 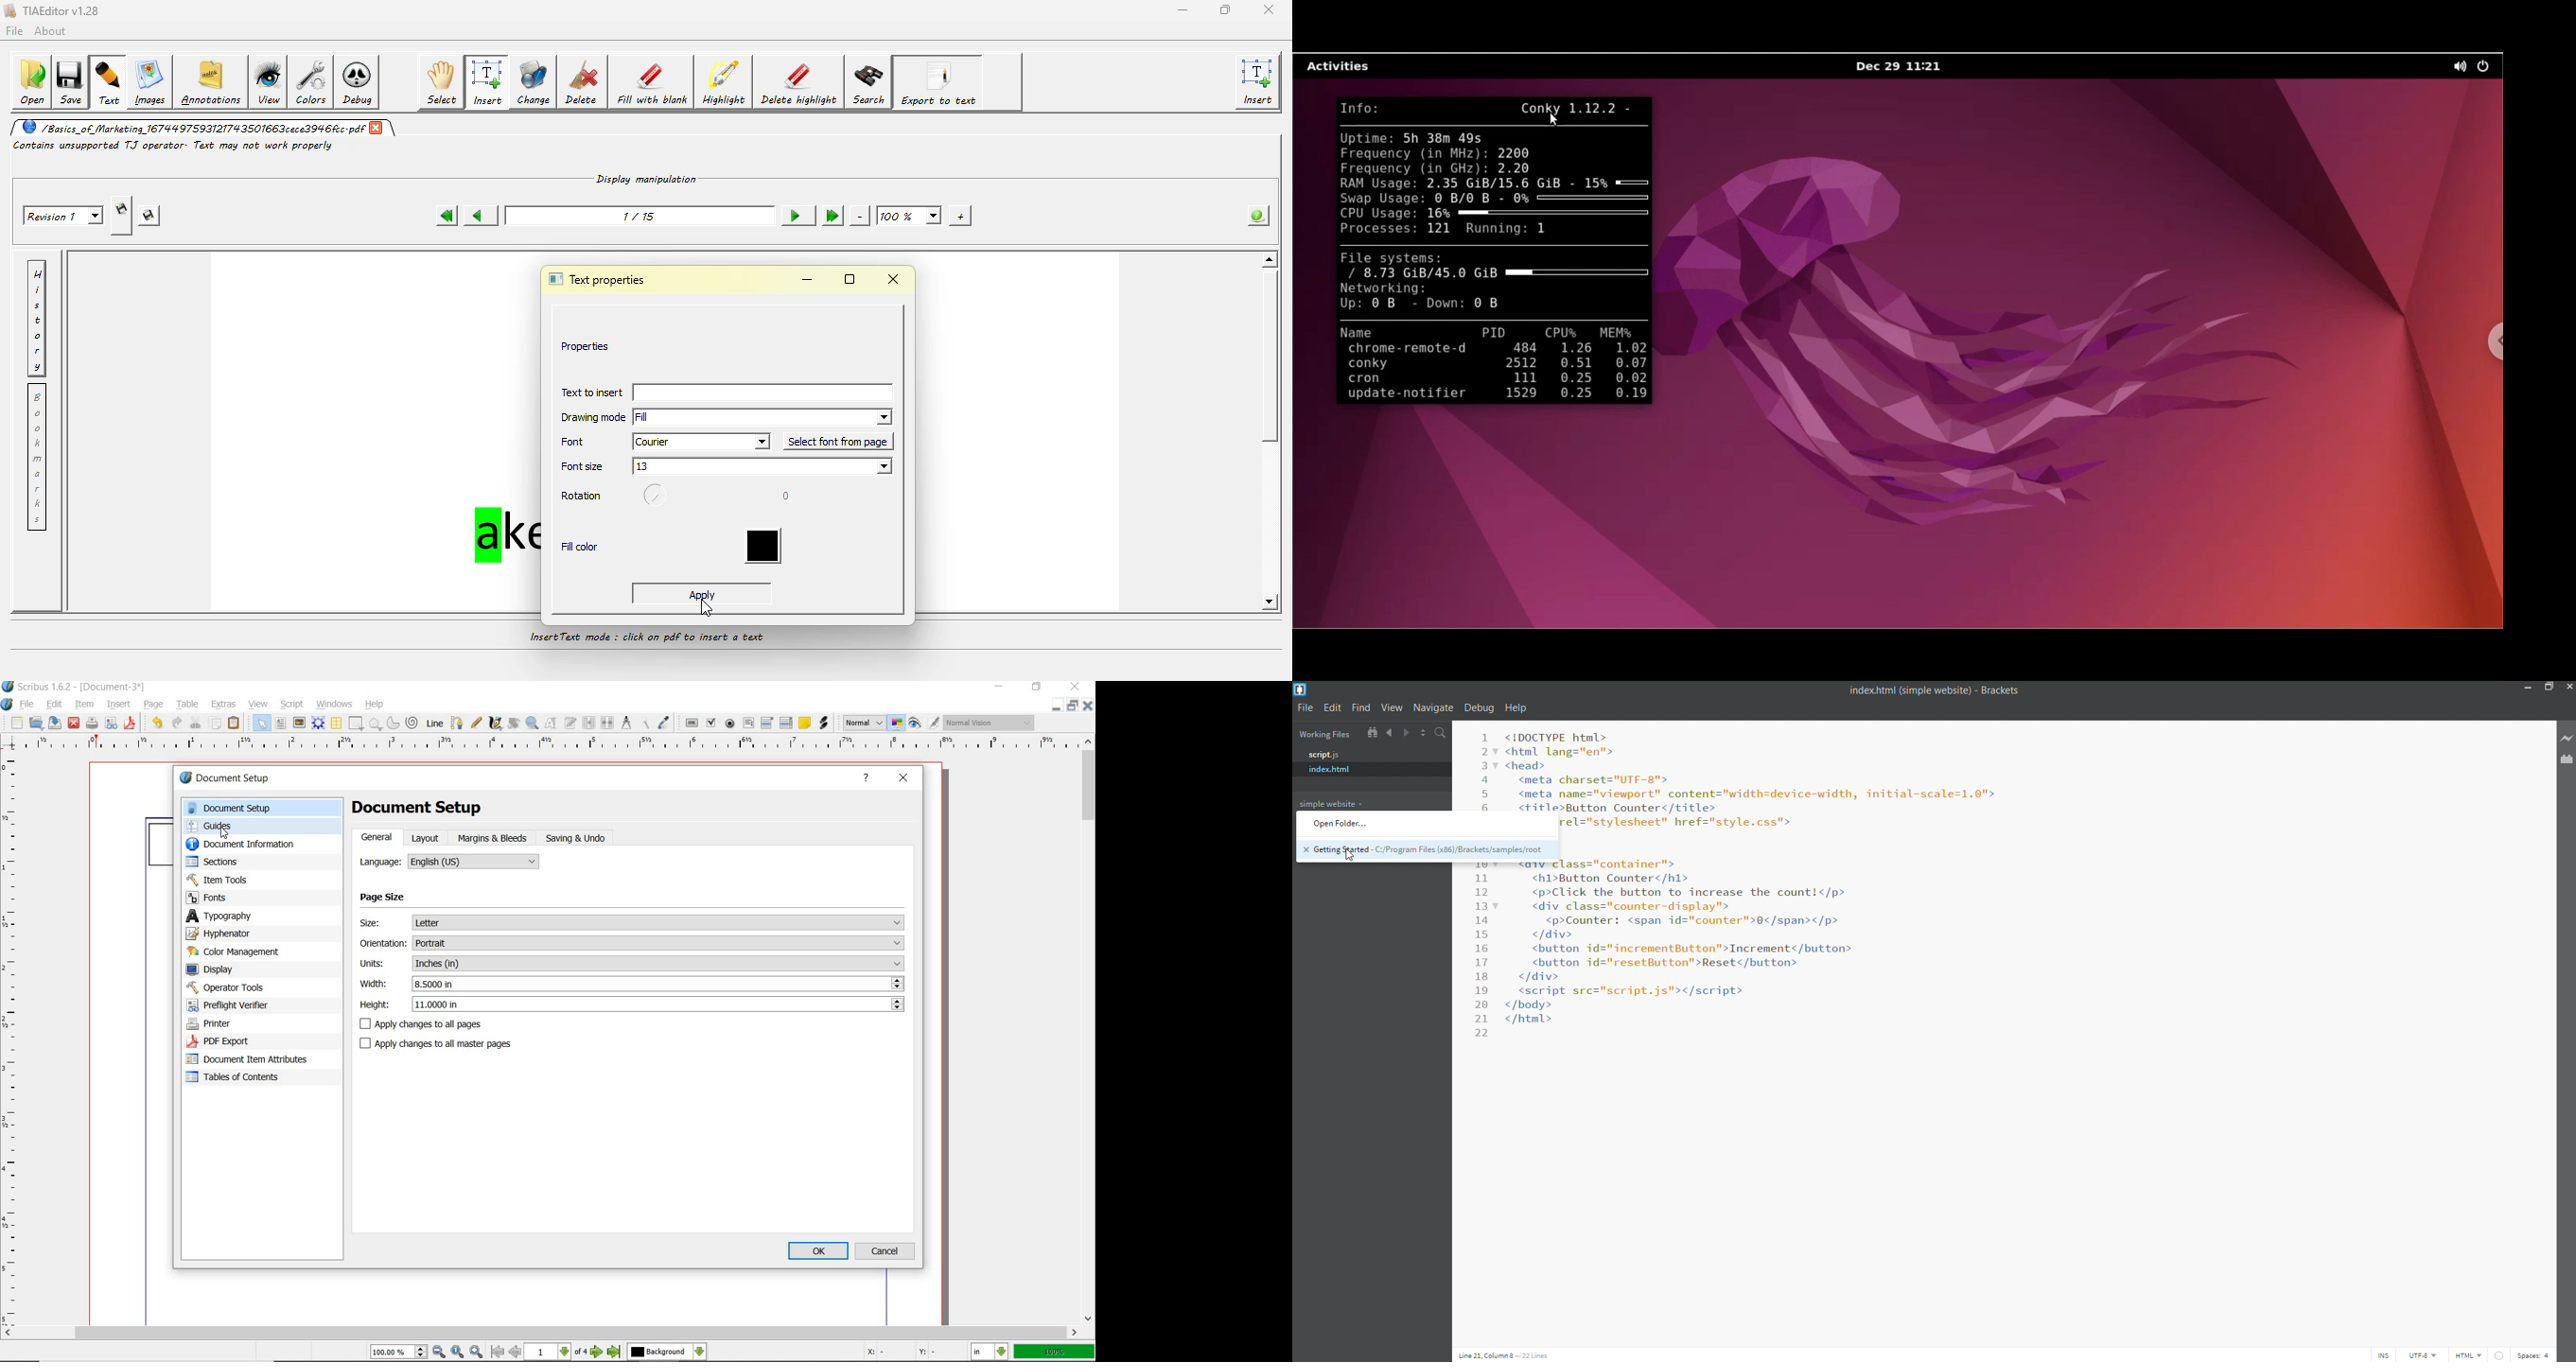 I want to click on units, so click(x=660, y=963).